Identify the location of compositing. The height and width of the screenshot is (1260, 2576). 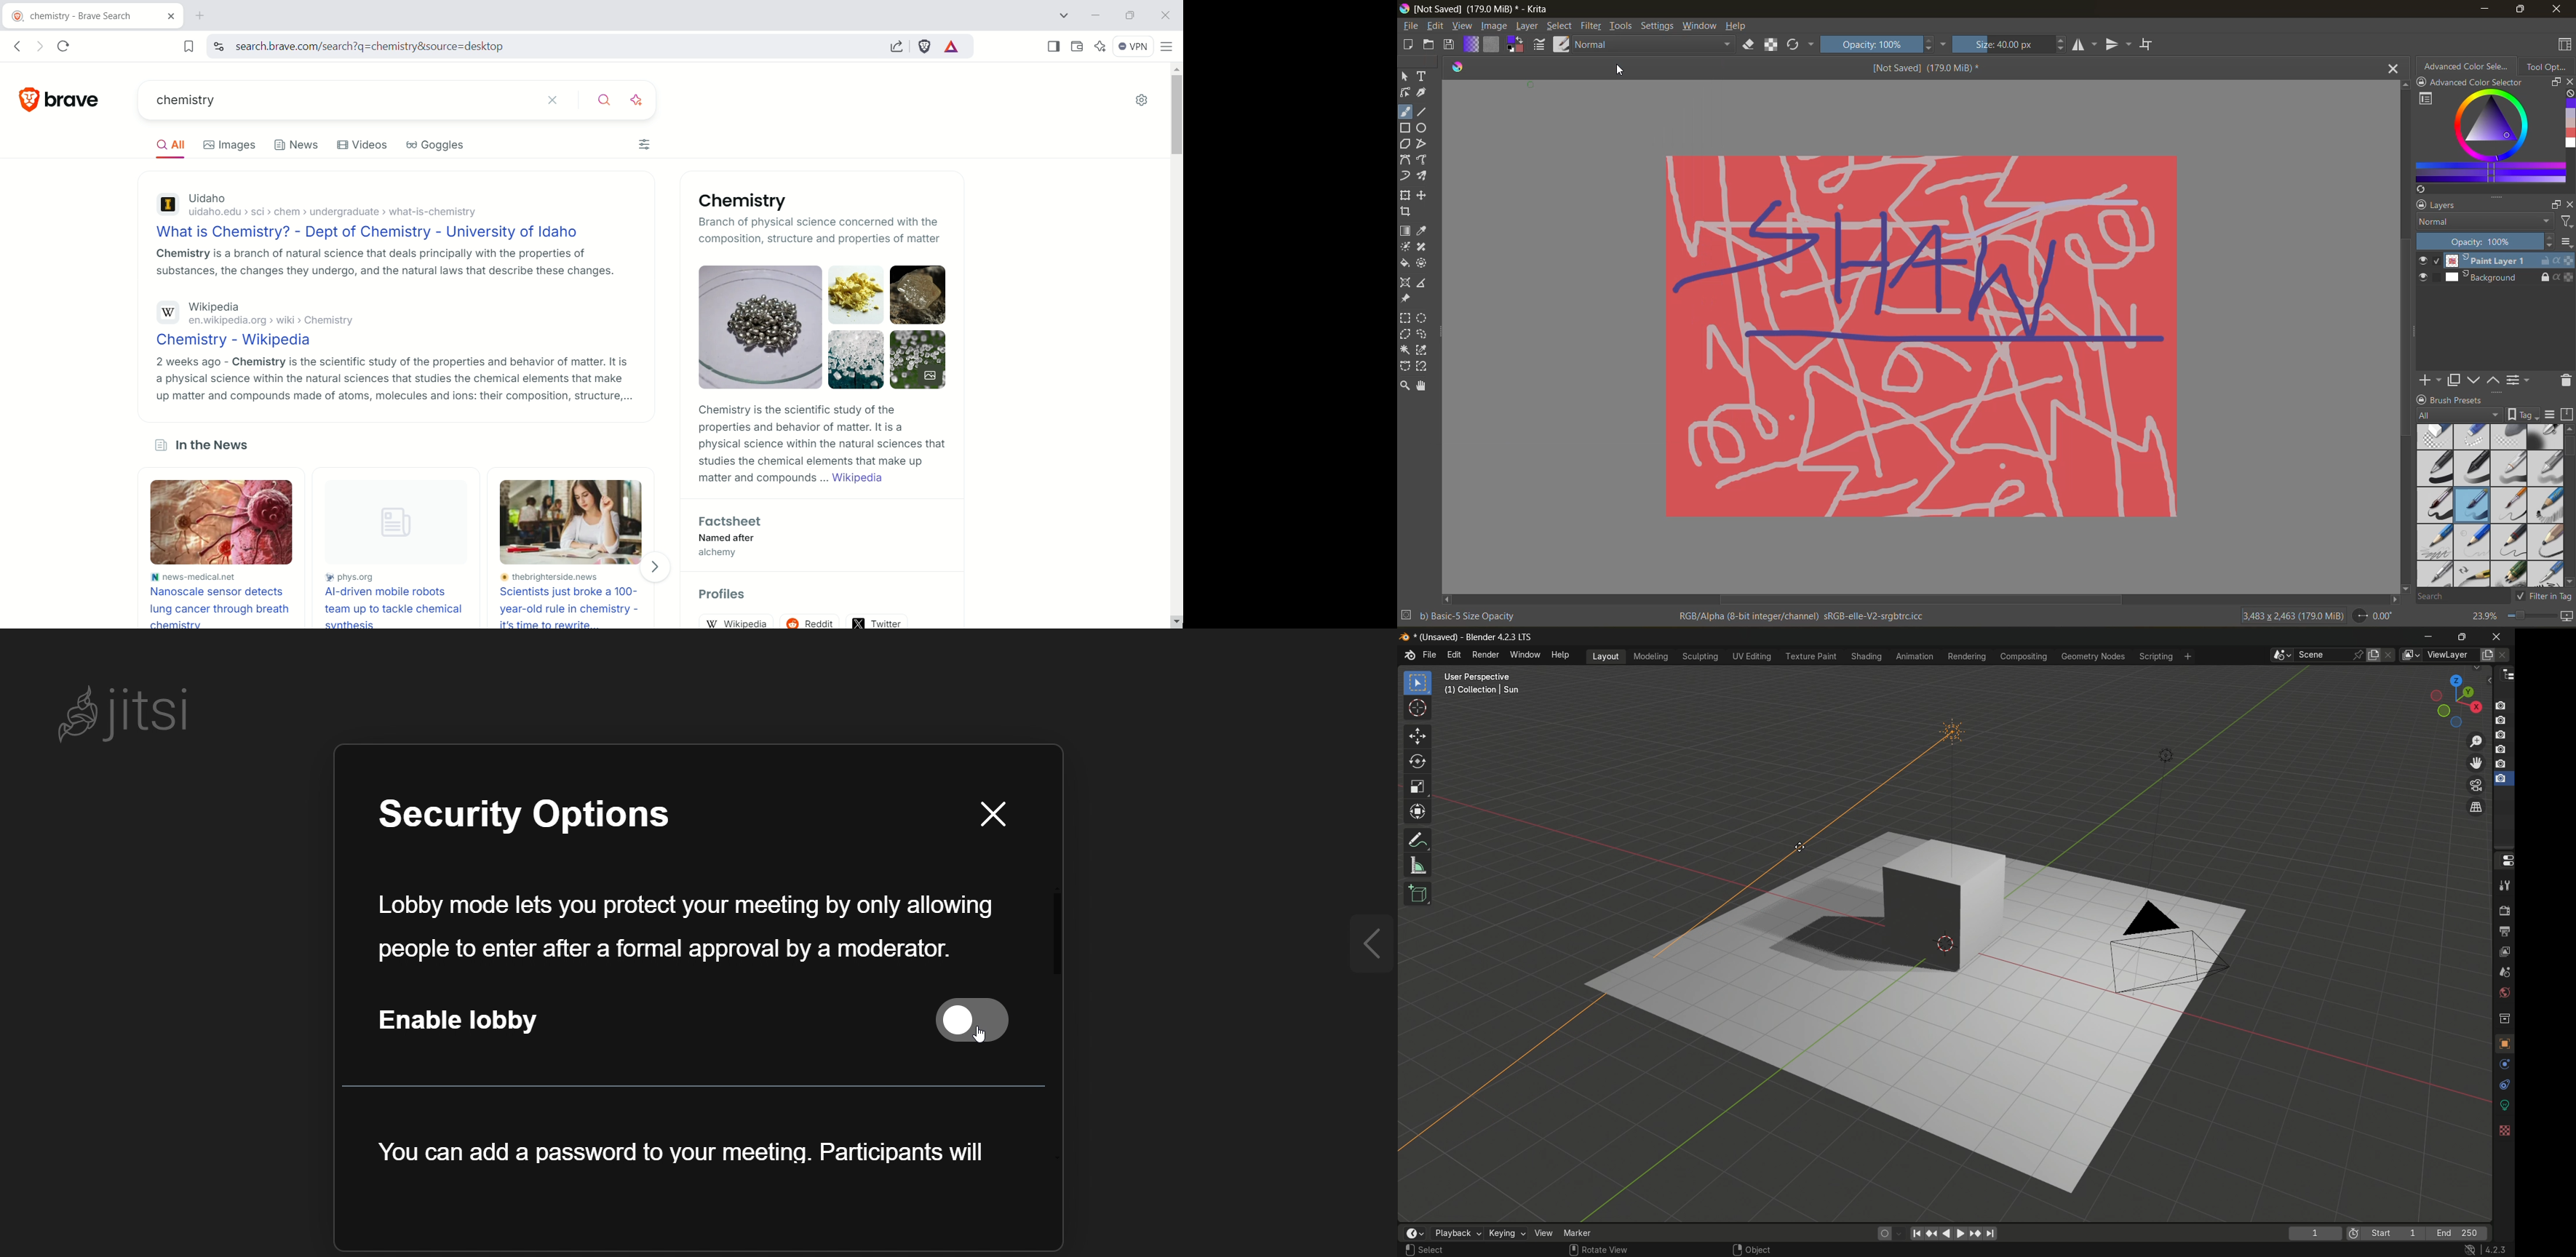
(2025, 656).